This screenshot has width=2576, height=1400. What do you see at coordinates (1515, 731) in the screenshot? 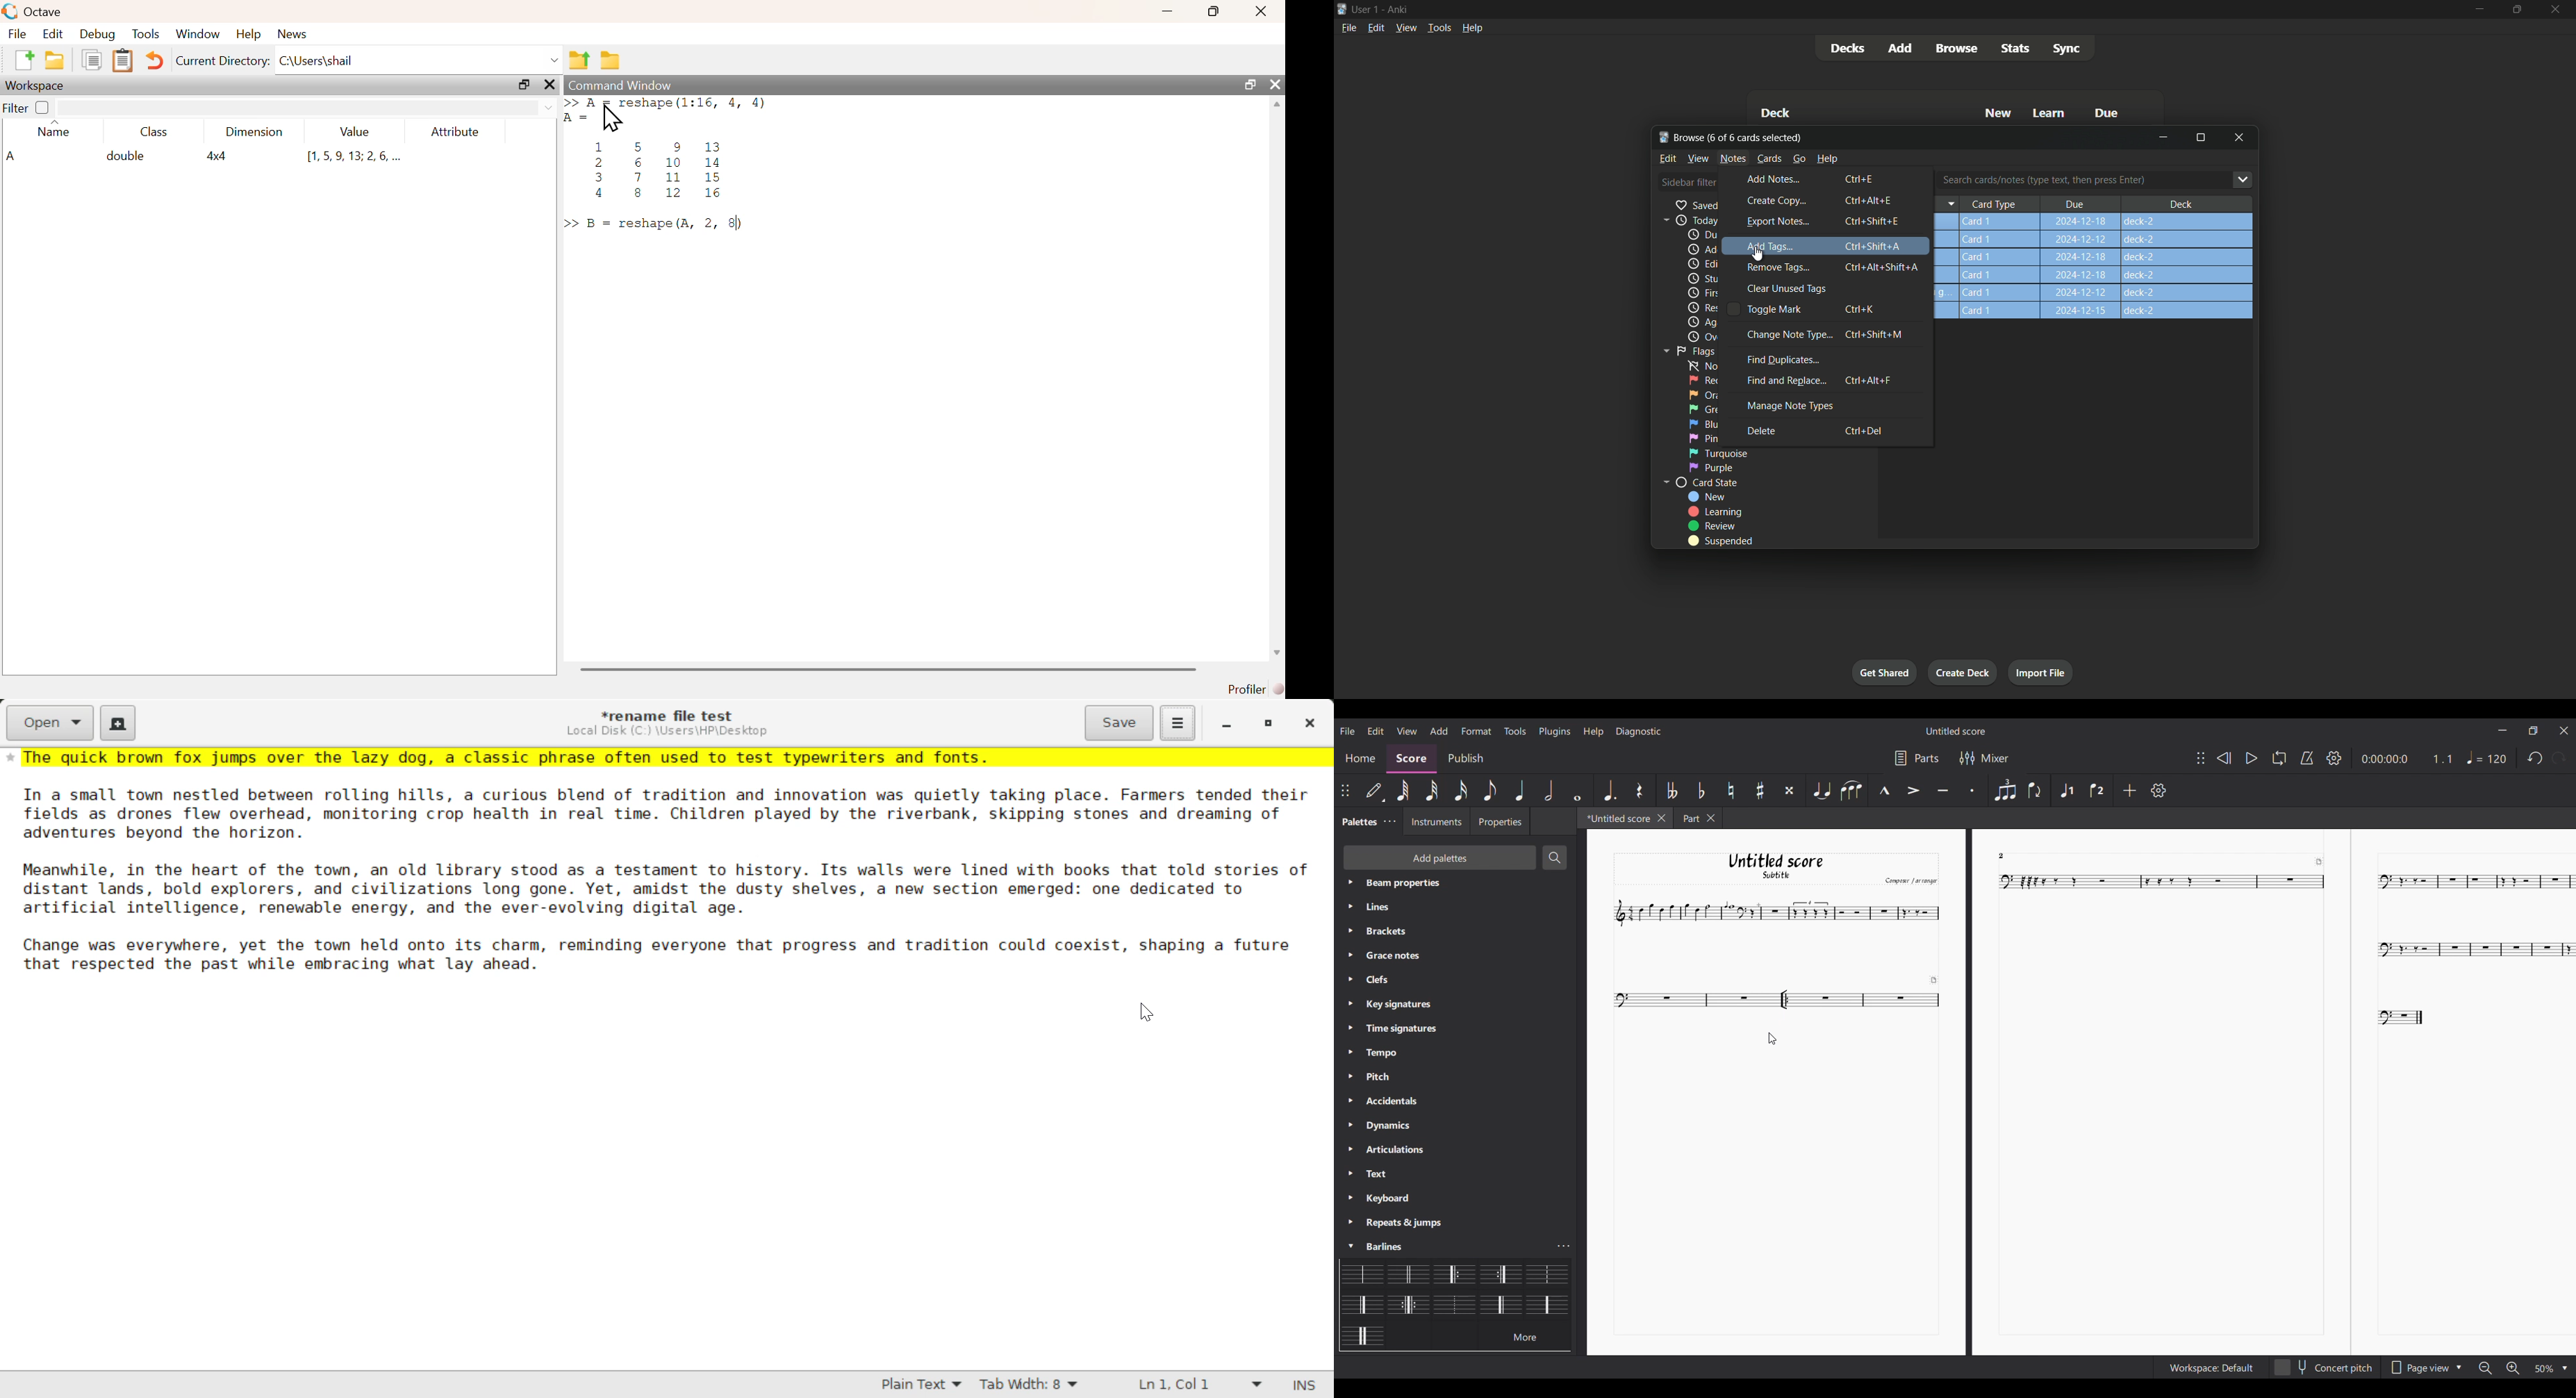
I see `Tools menu` at bounding box center [1515, 731].